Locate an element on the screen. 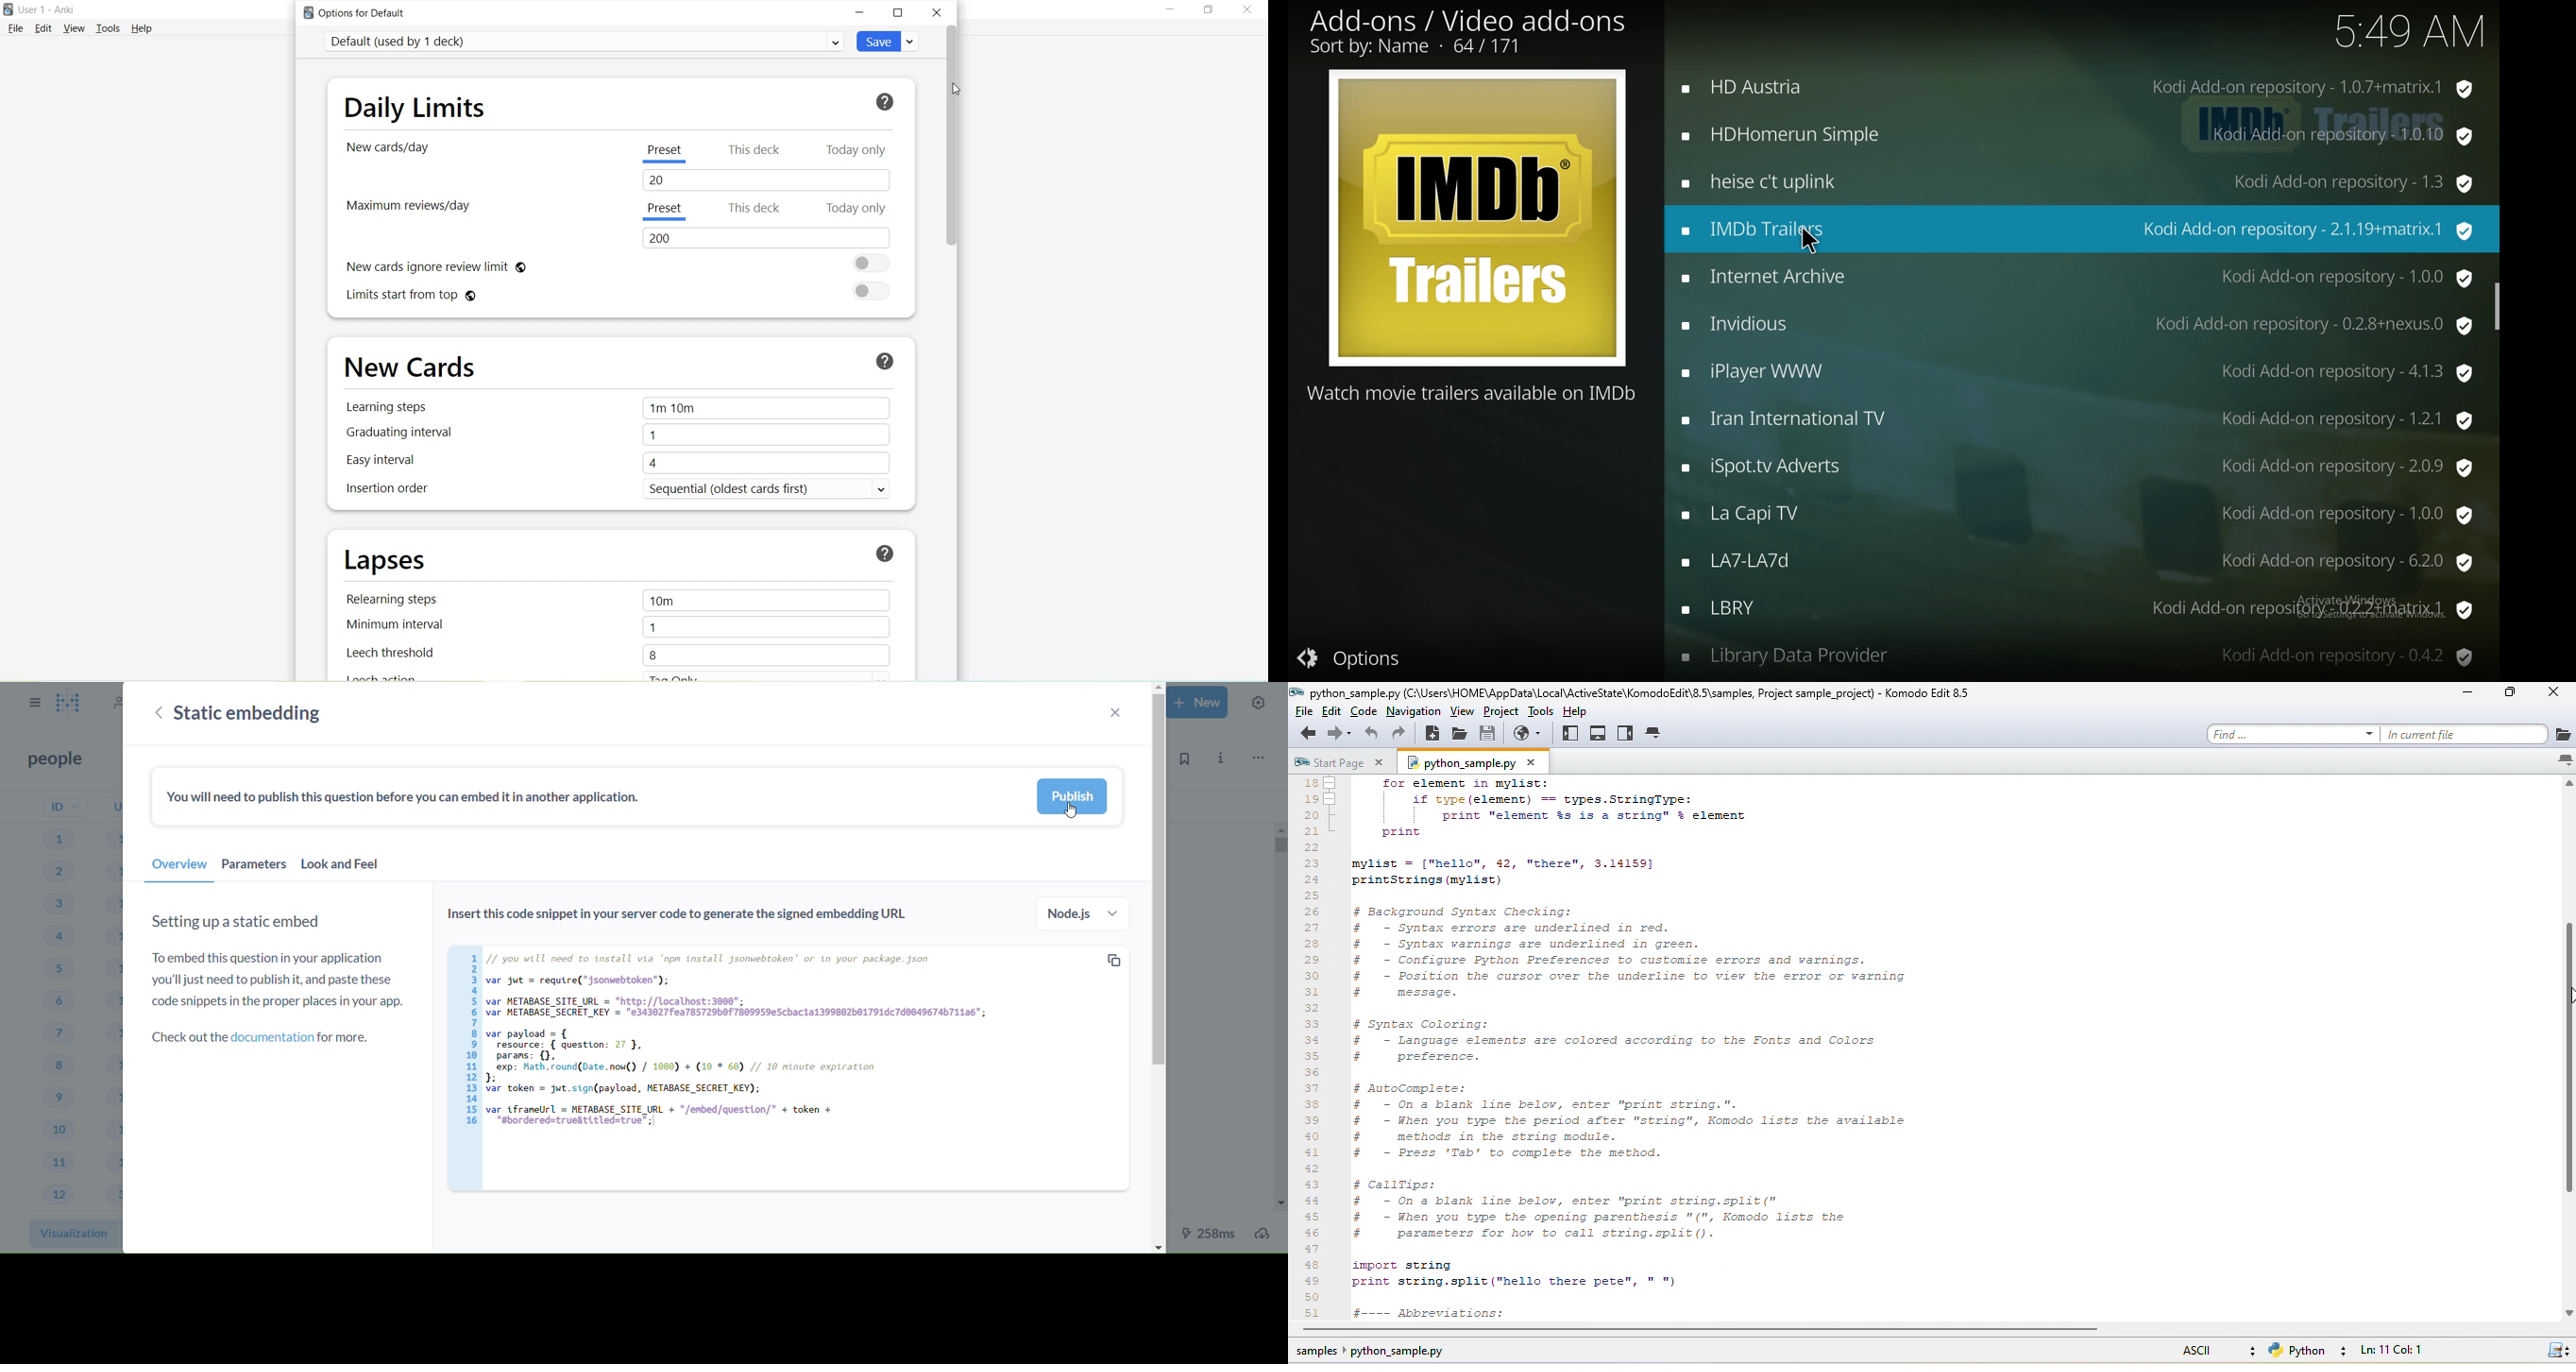  bottom pane is located at coordinates (1599, 734).